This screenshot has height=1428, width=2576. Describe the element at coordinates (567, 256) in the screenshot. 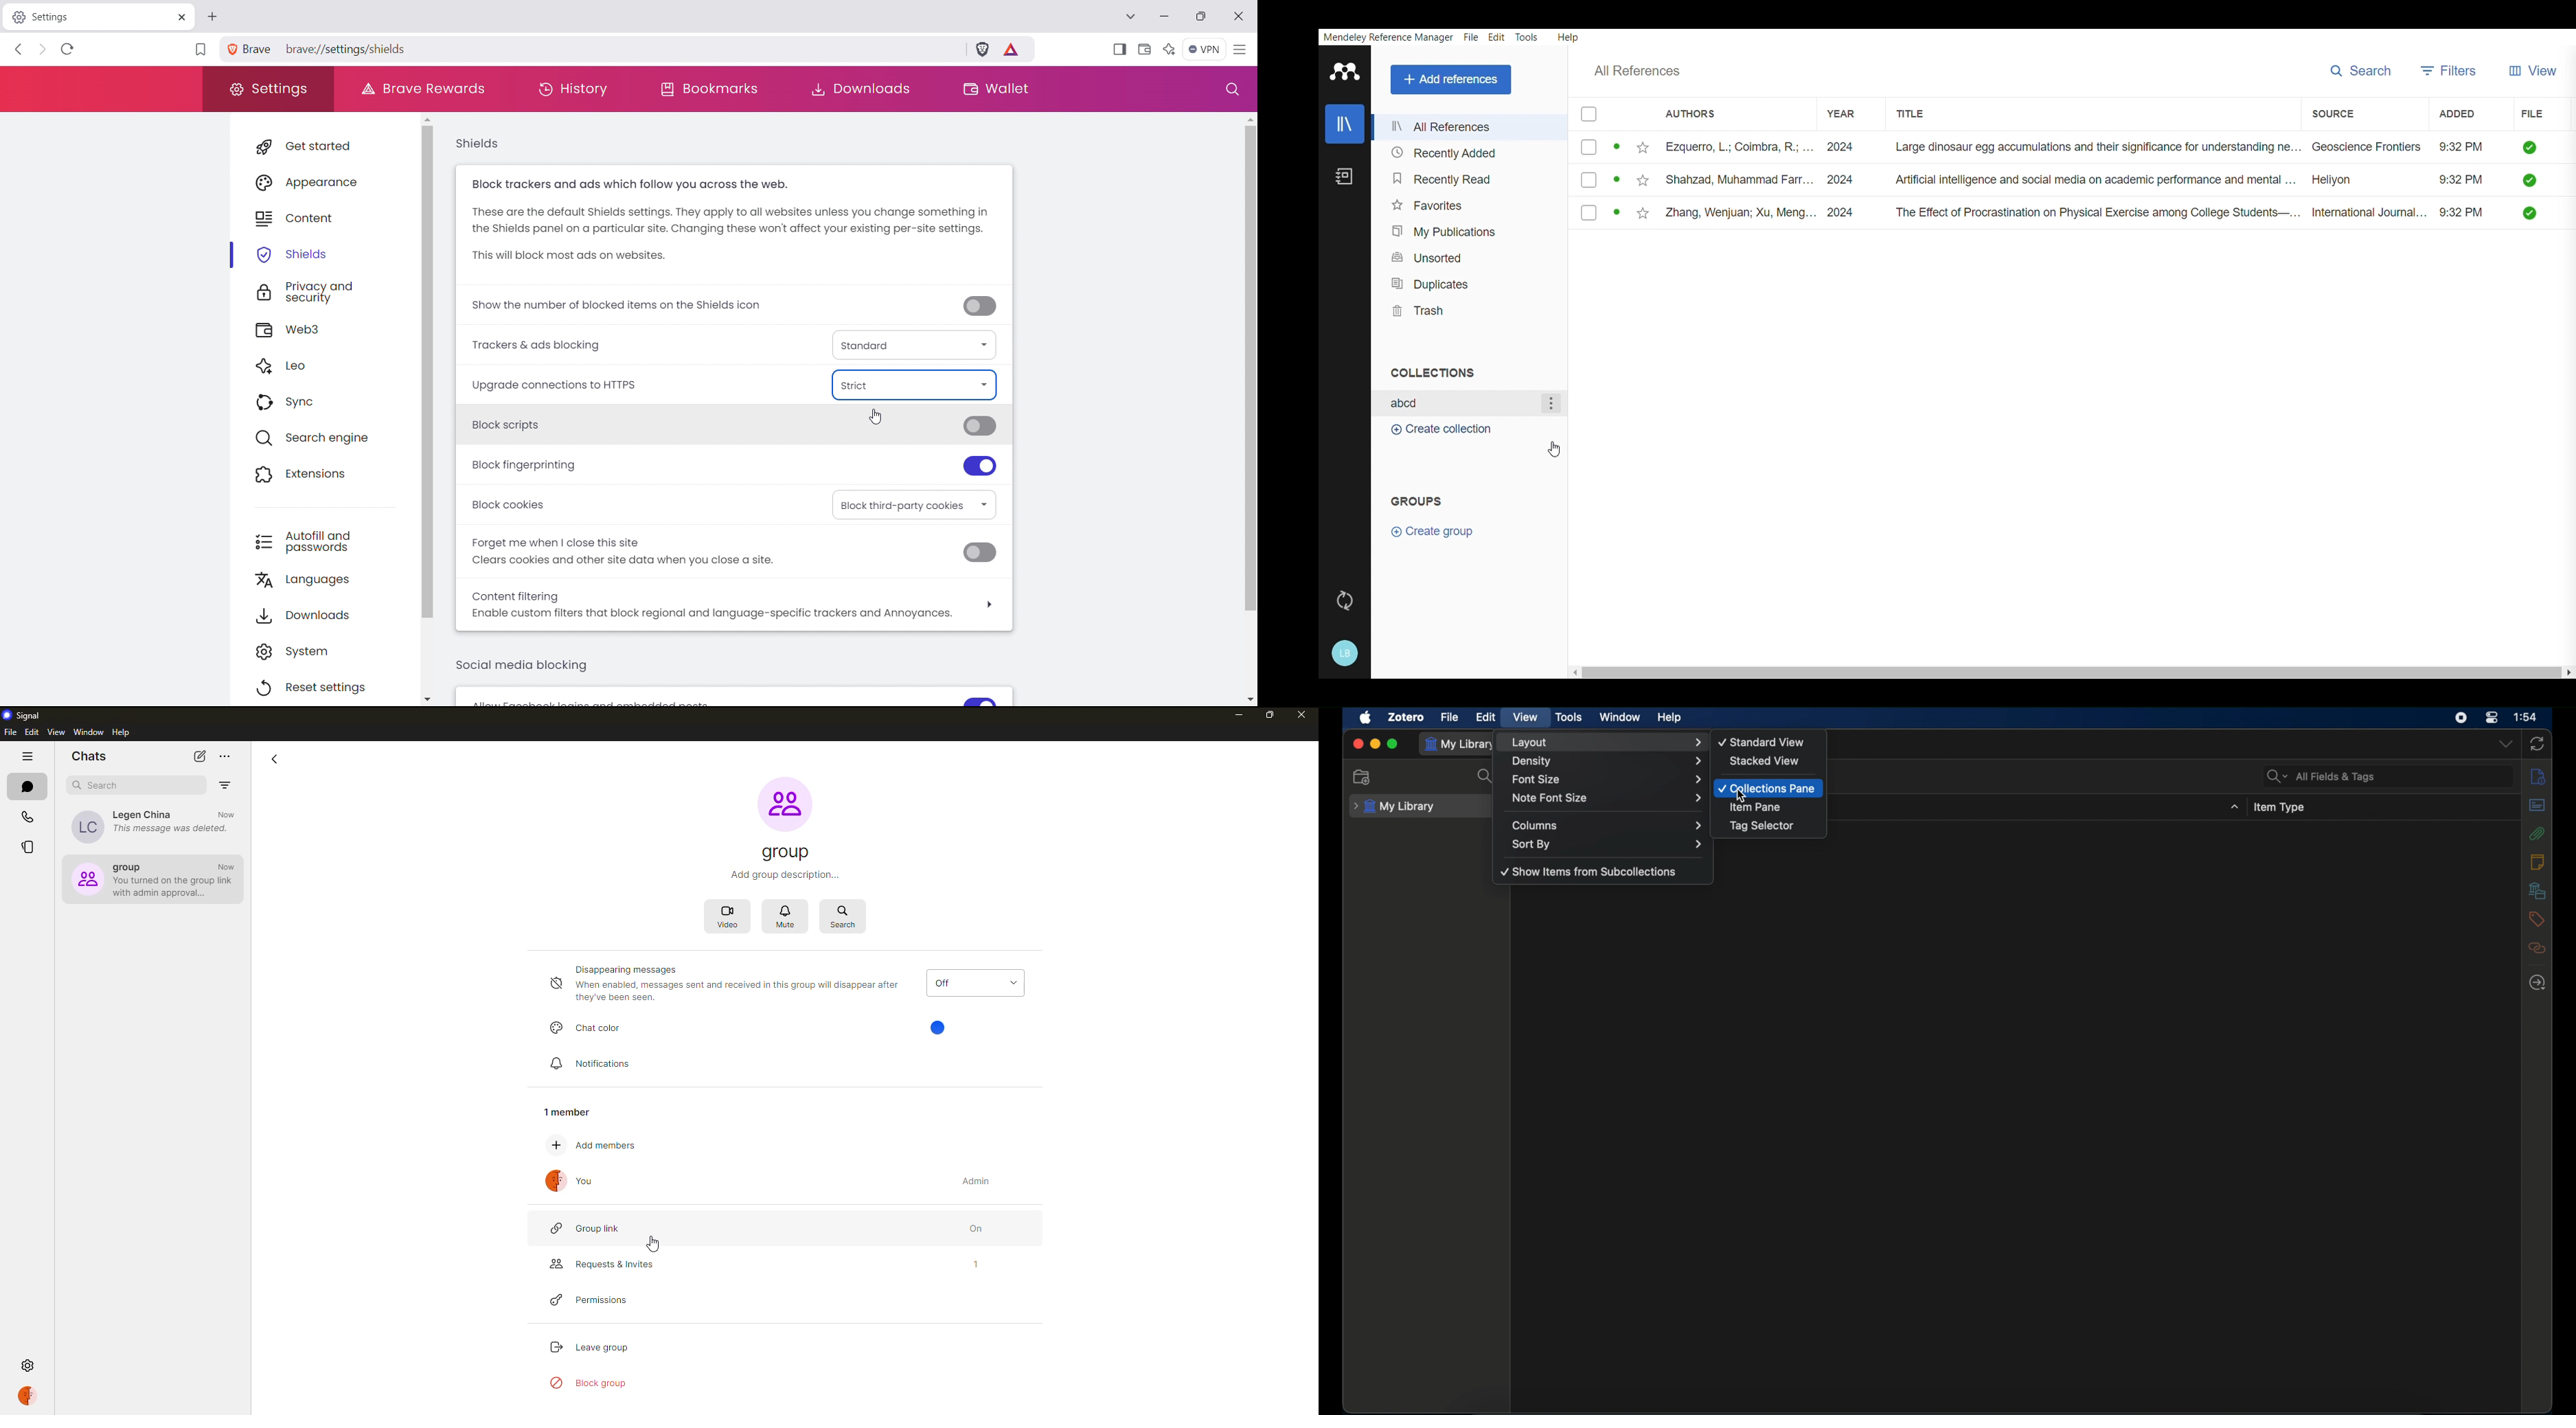

I see `This will block most ads on websites.` at that location.